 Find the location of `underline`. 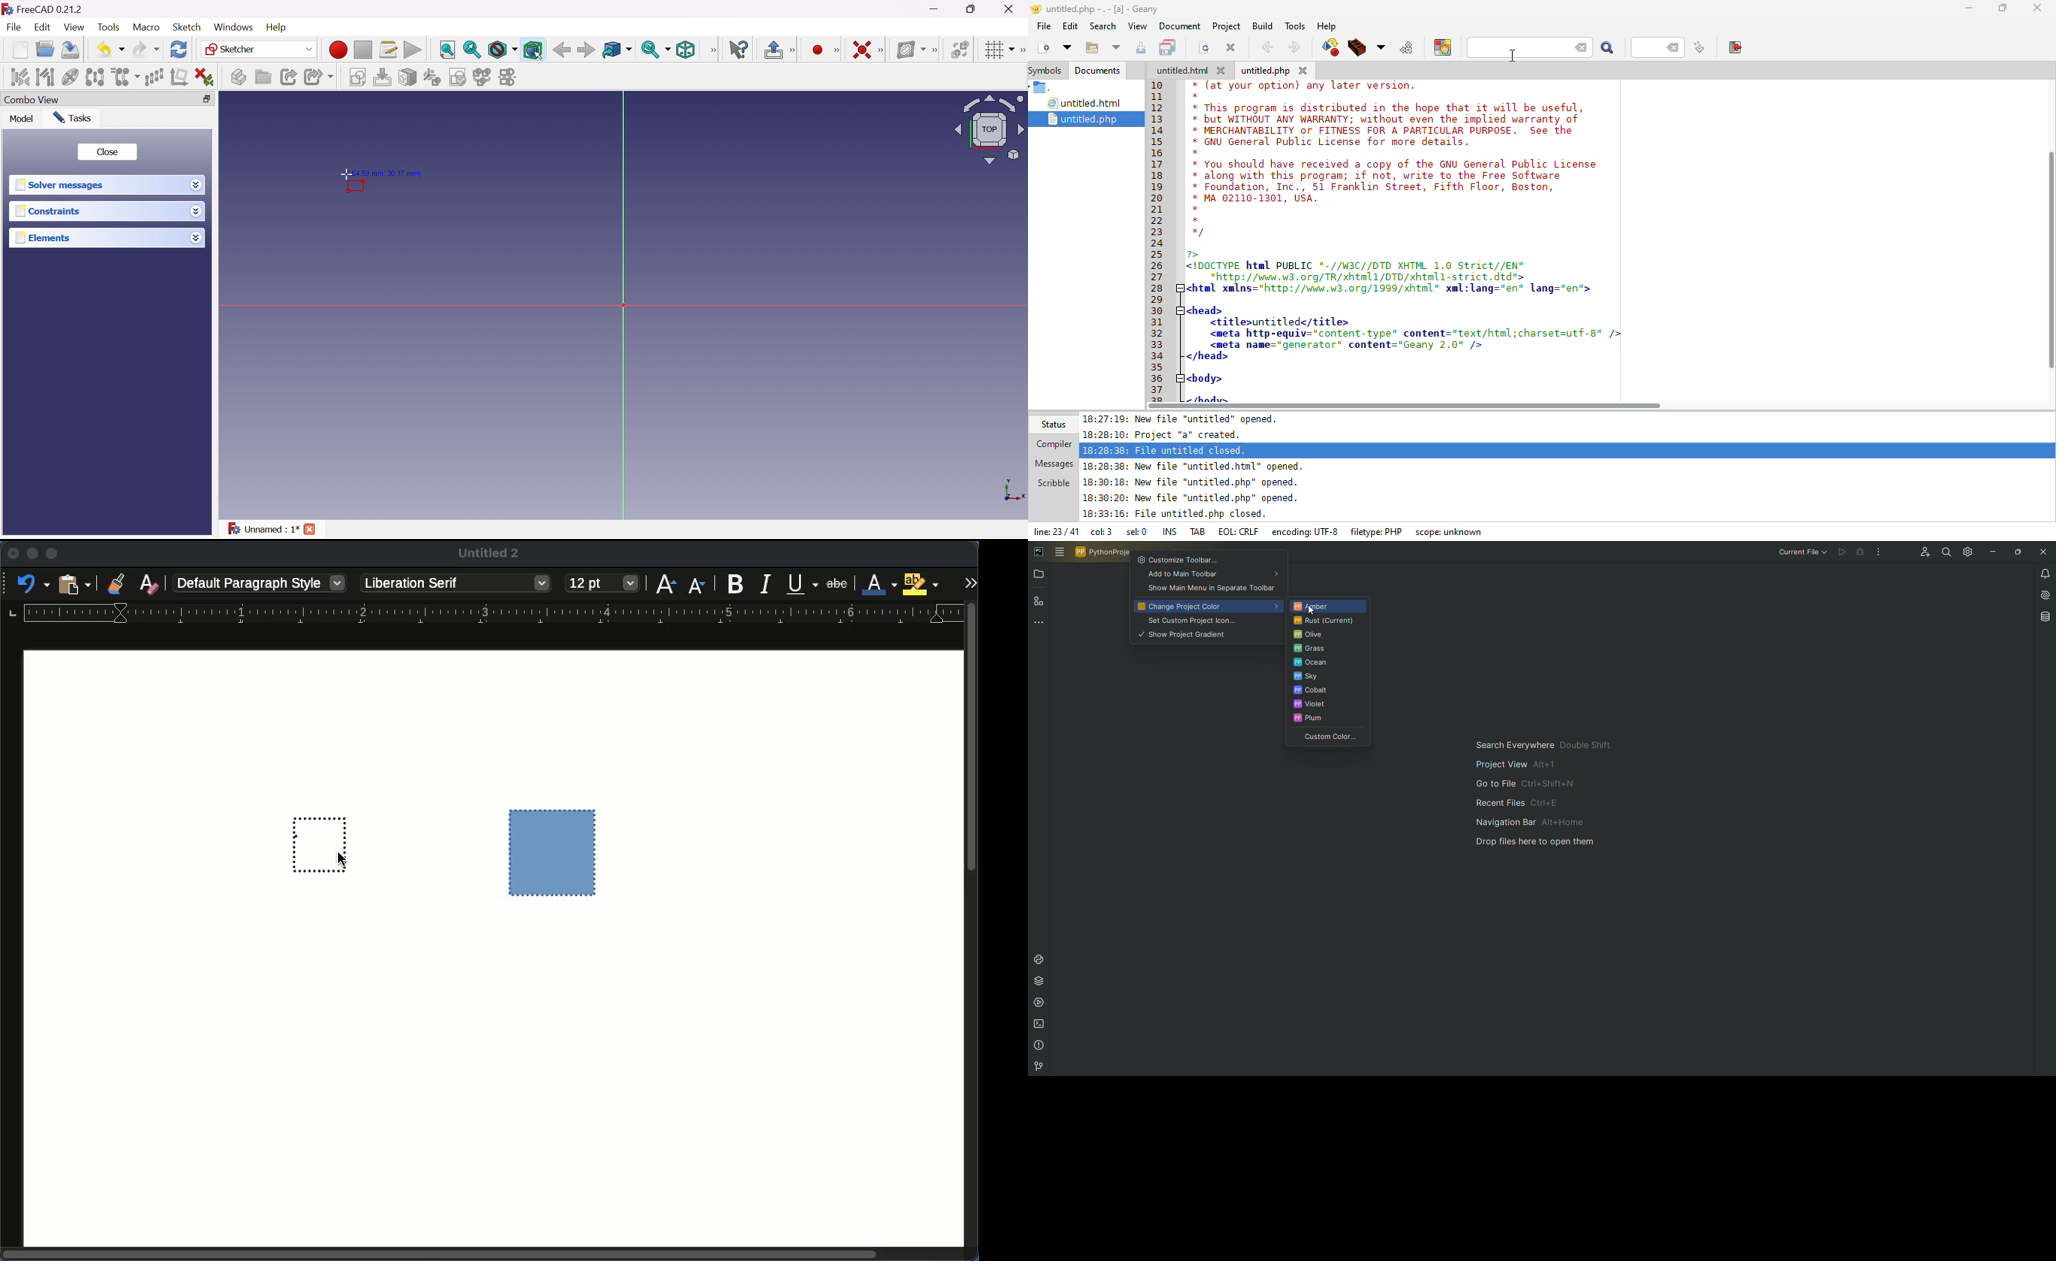

underline is located at coordinates (804, 586).